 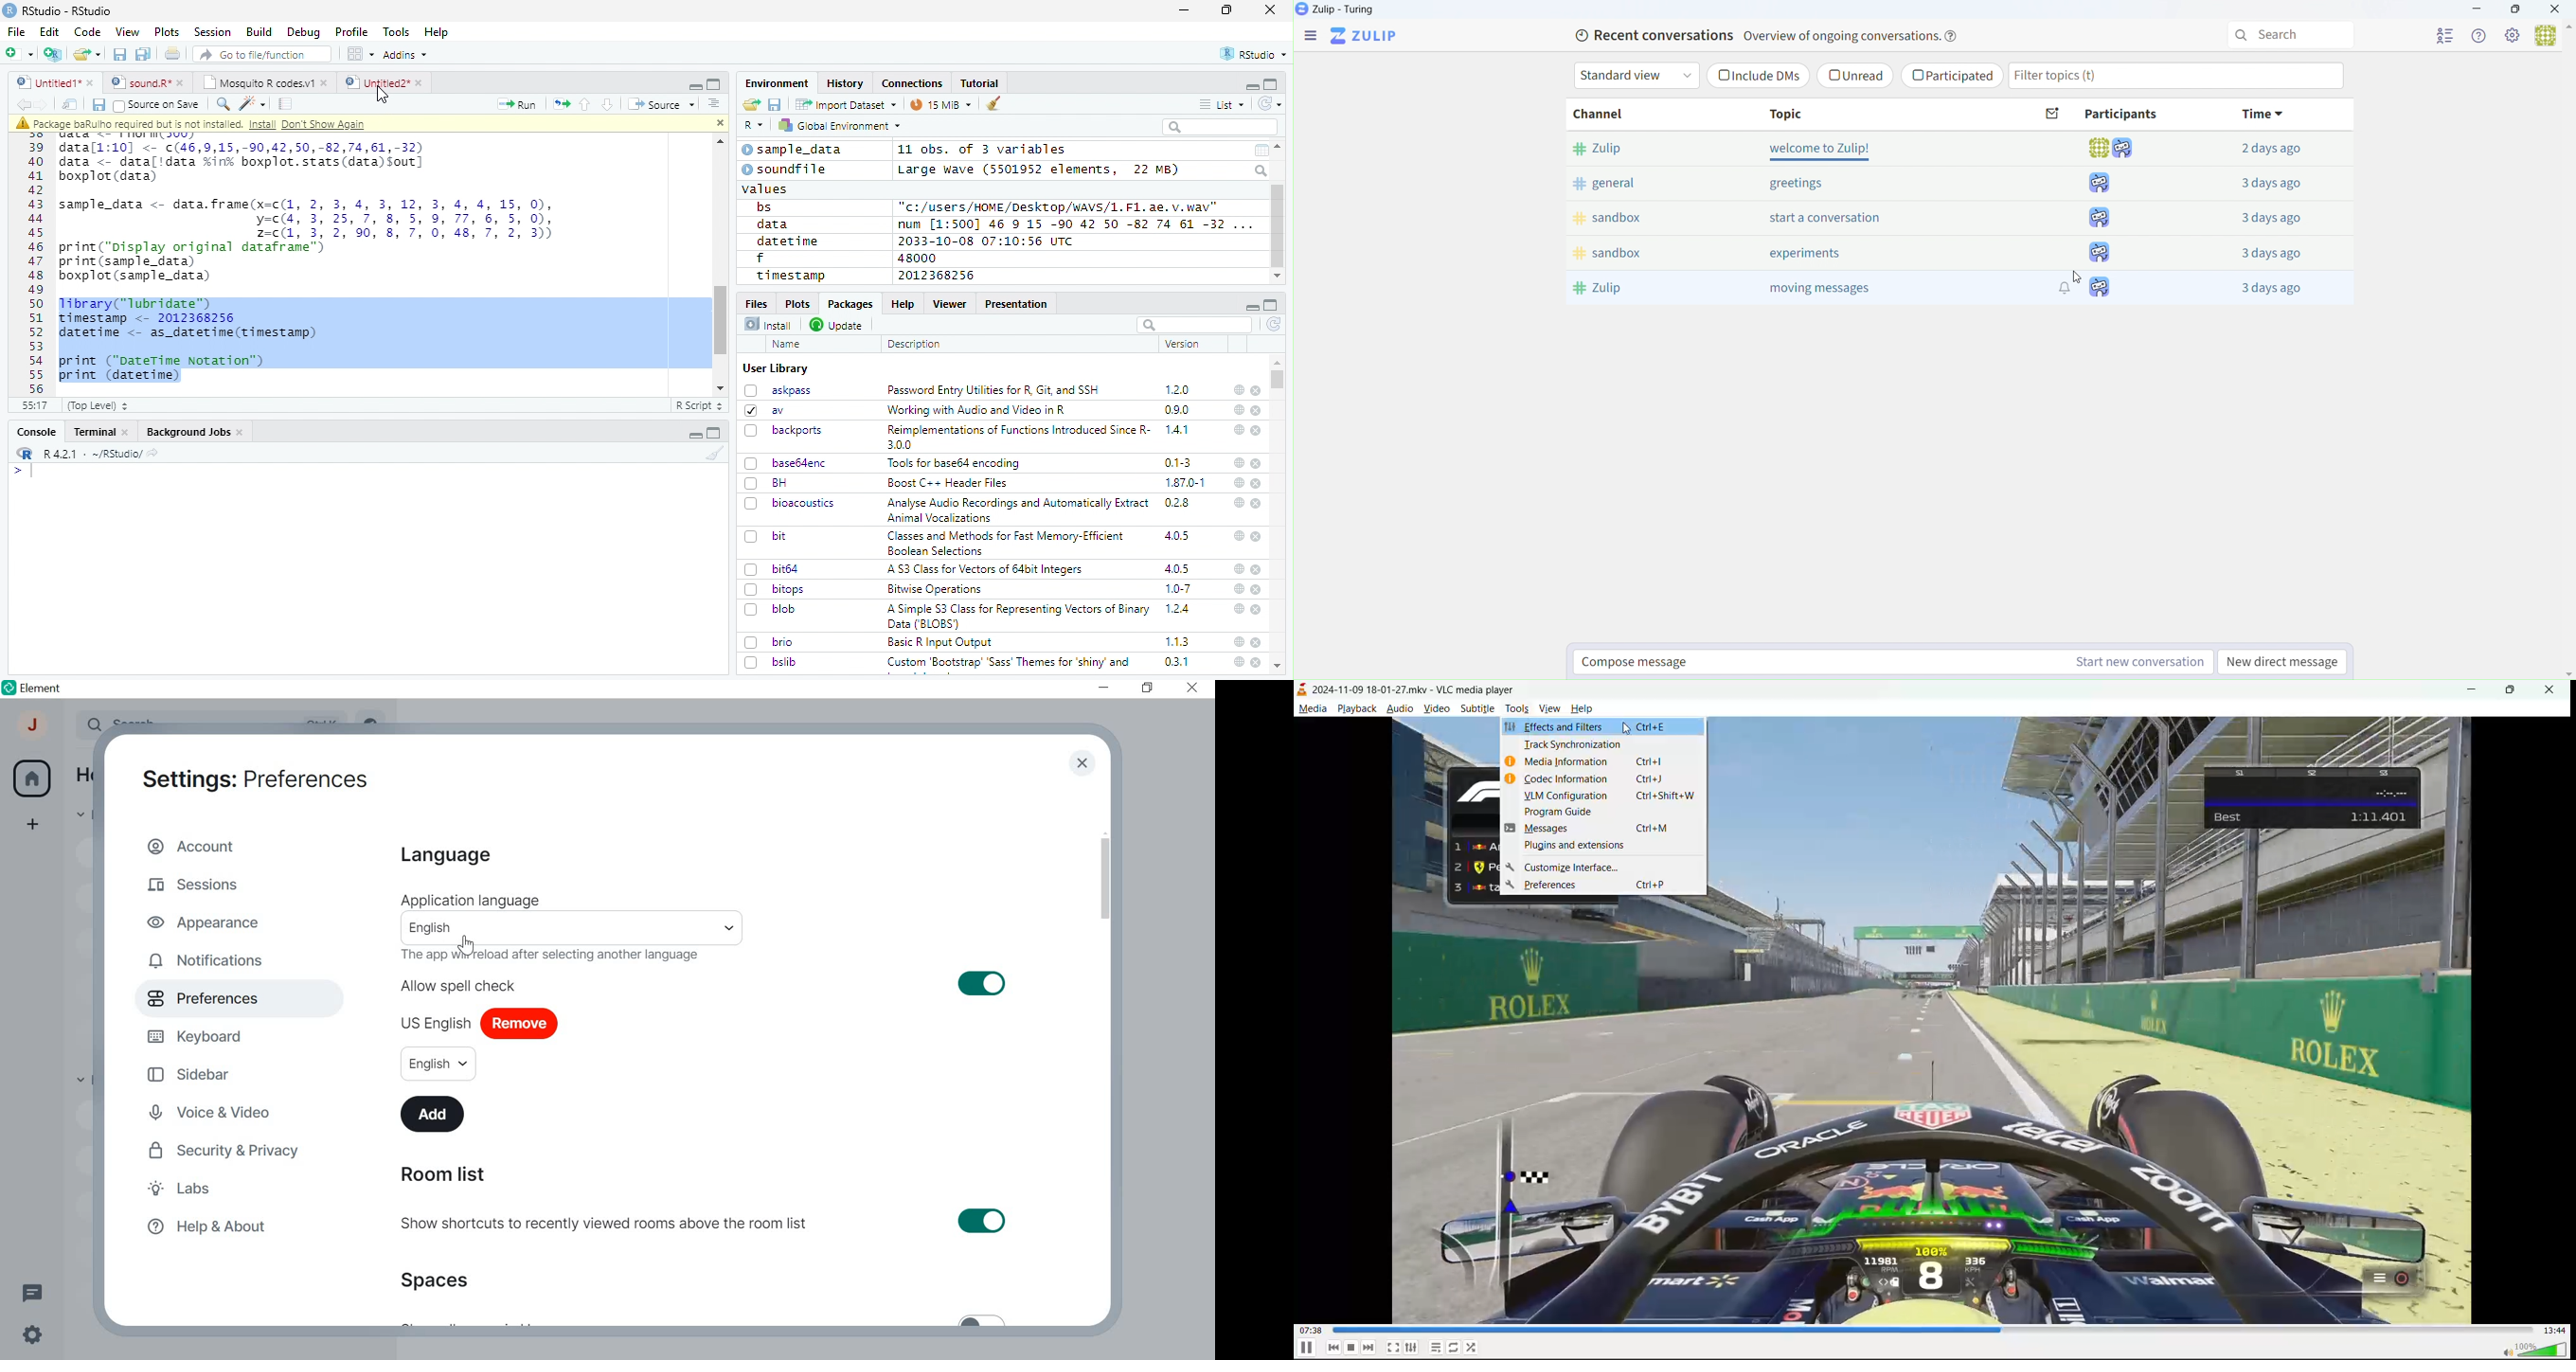 I want to click on close, so click(x=1257, y=590).